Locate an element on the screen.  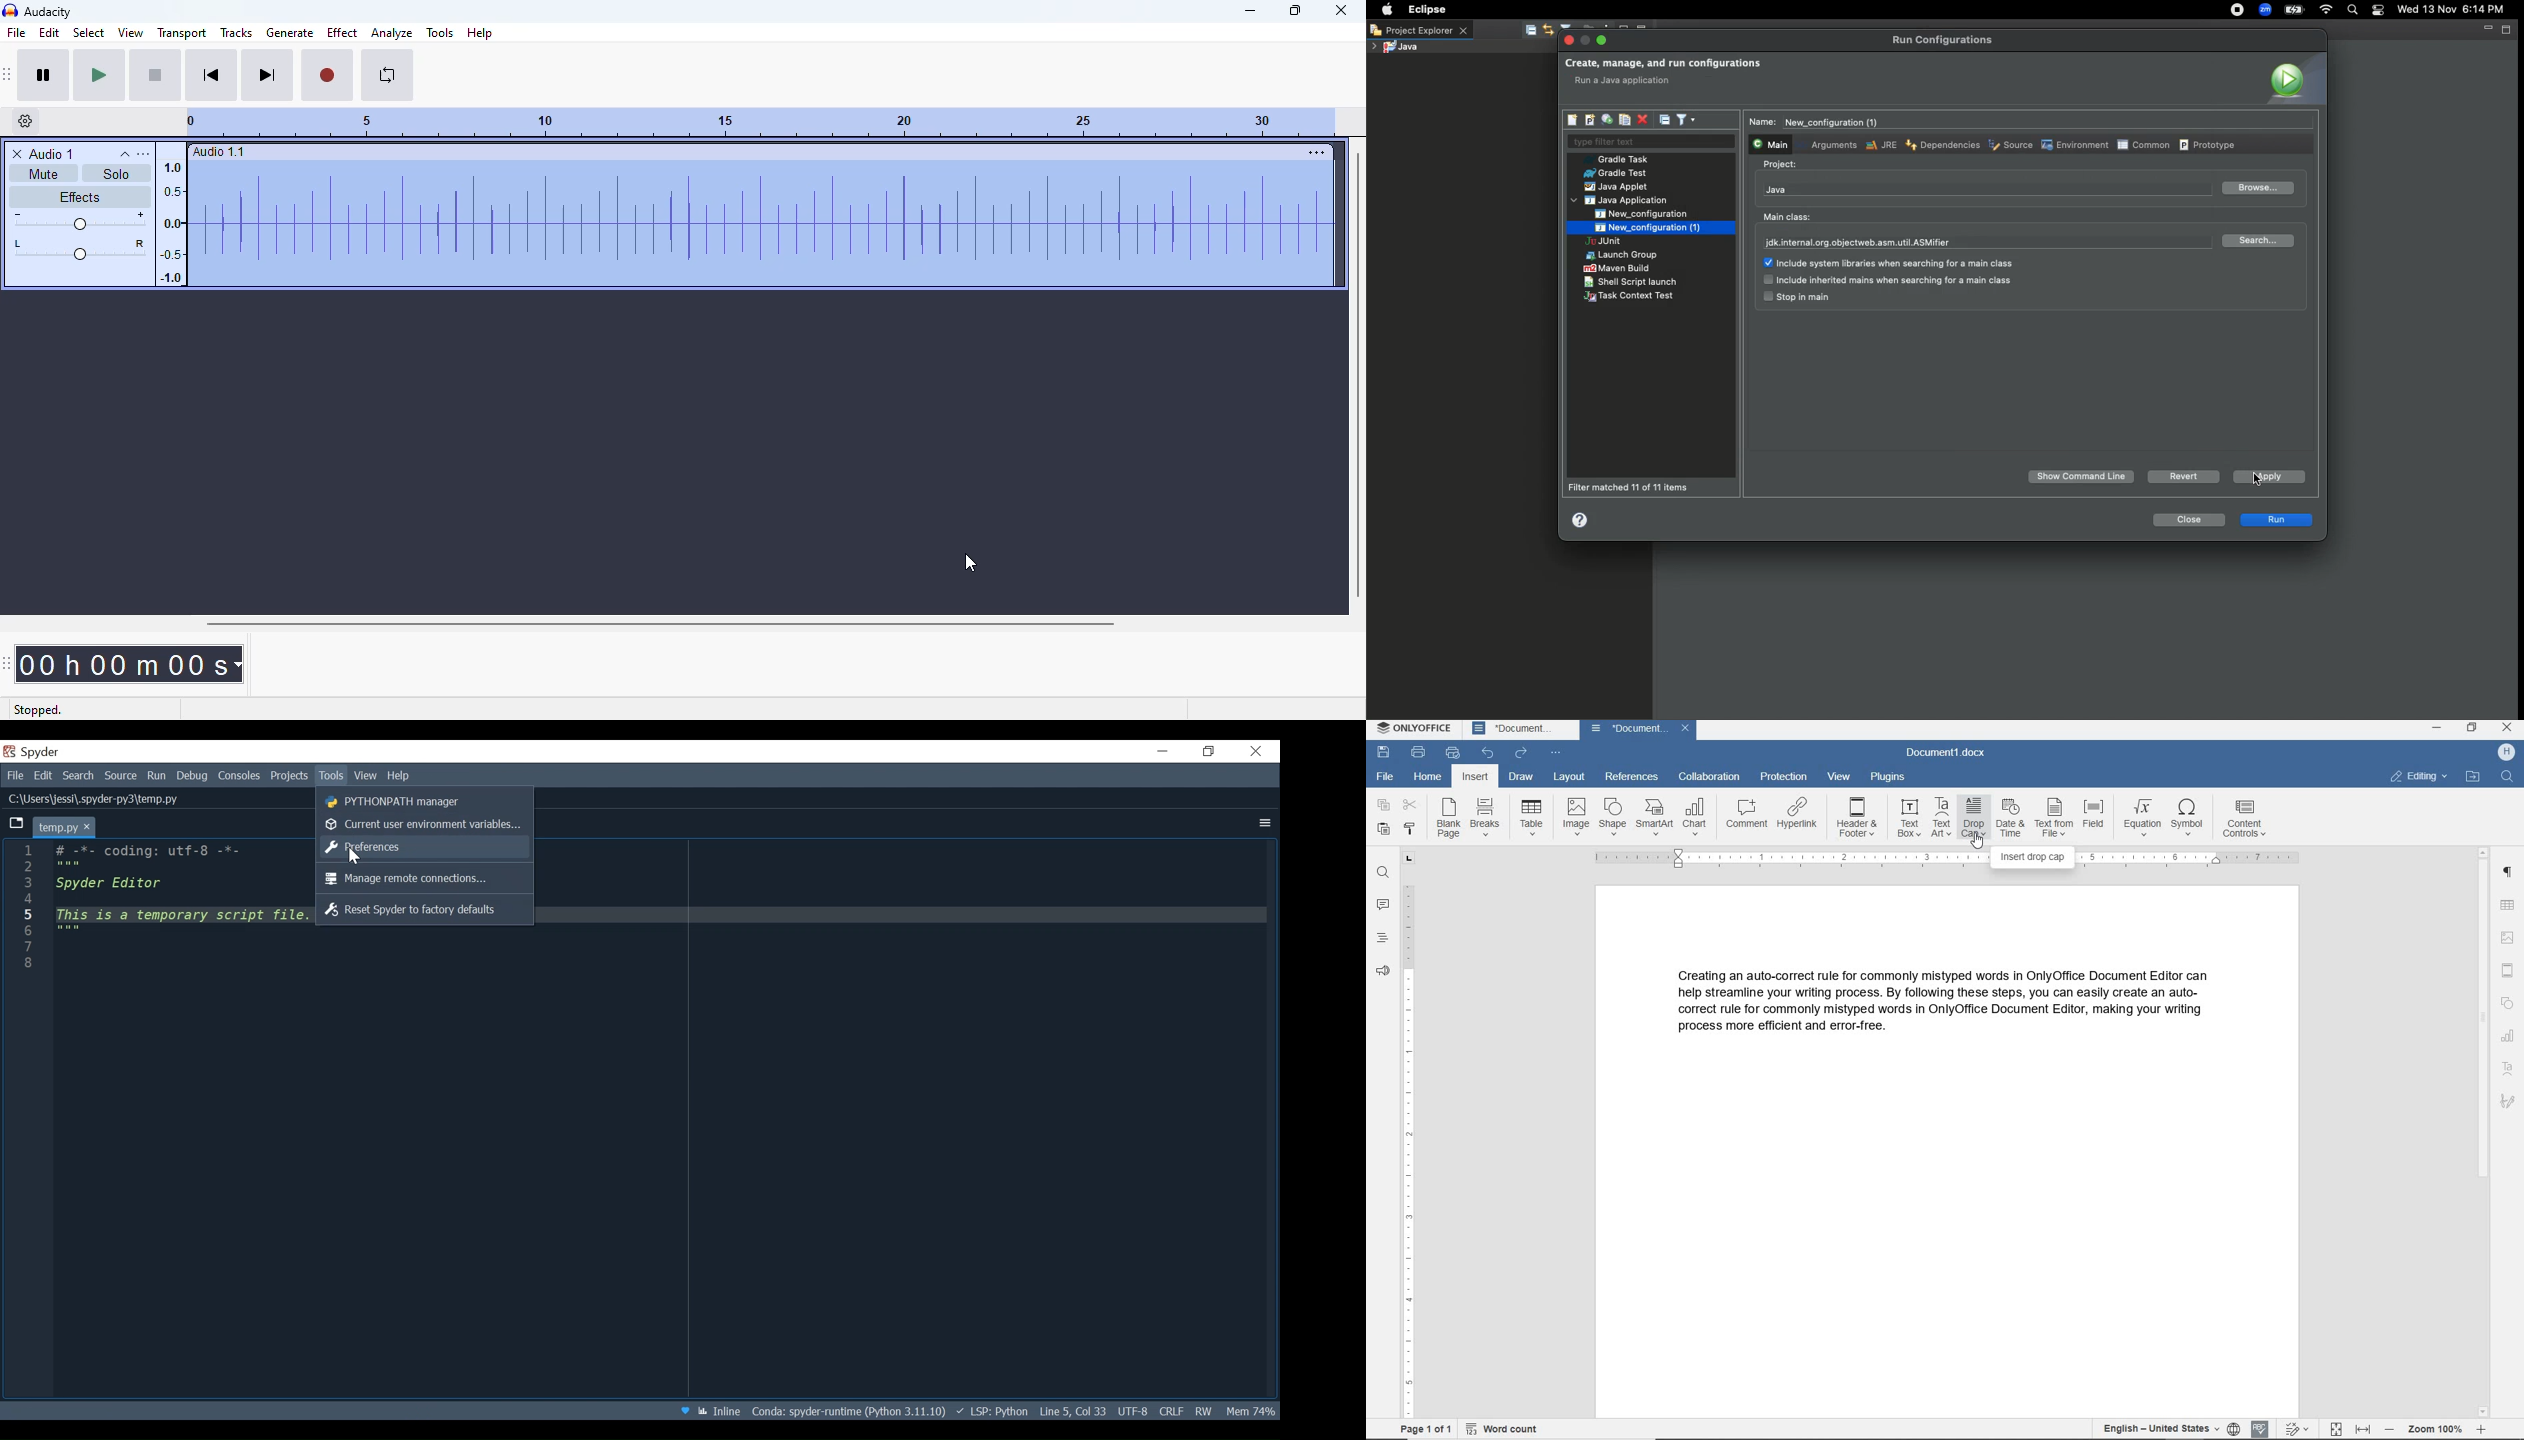
view is located at coordinates (1840, 778).